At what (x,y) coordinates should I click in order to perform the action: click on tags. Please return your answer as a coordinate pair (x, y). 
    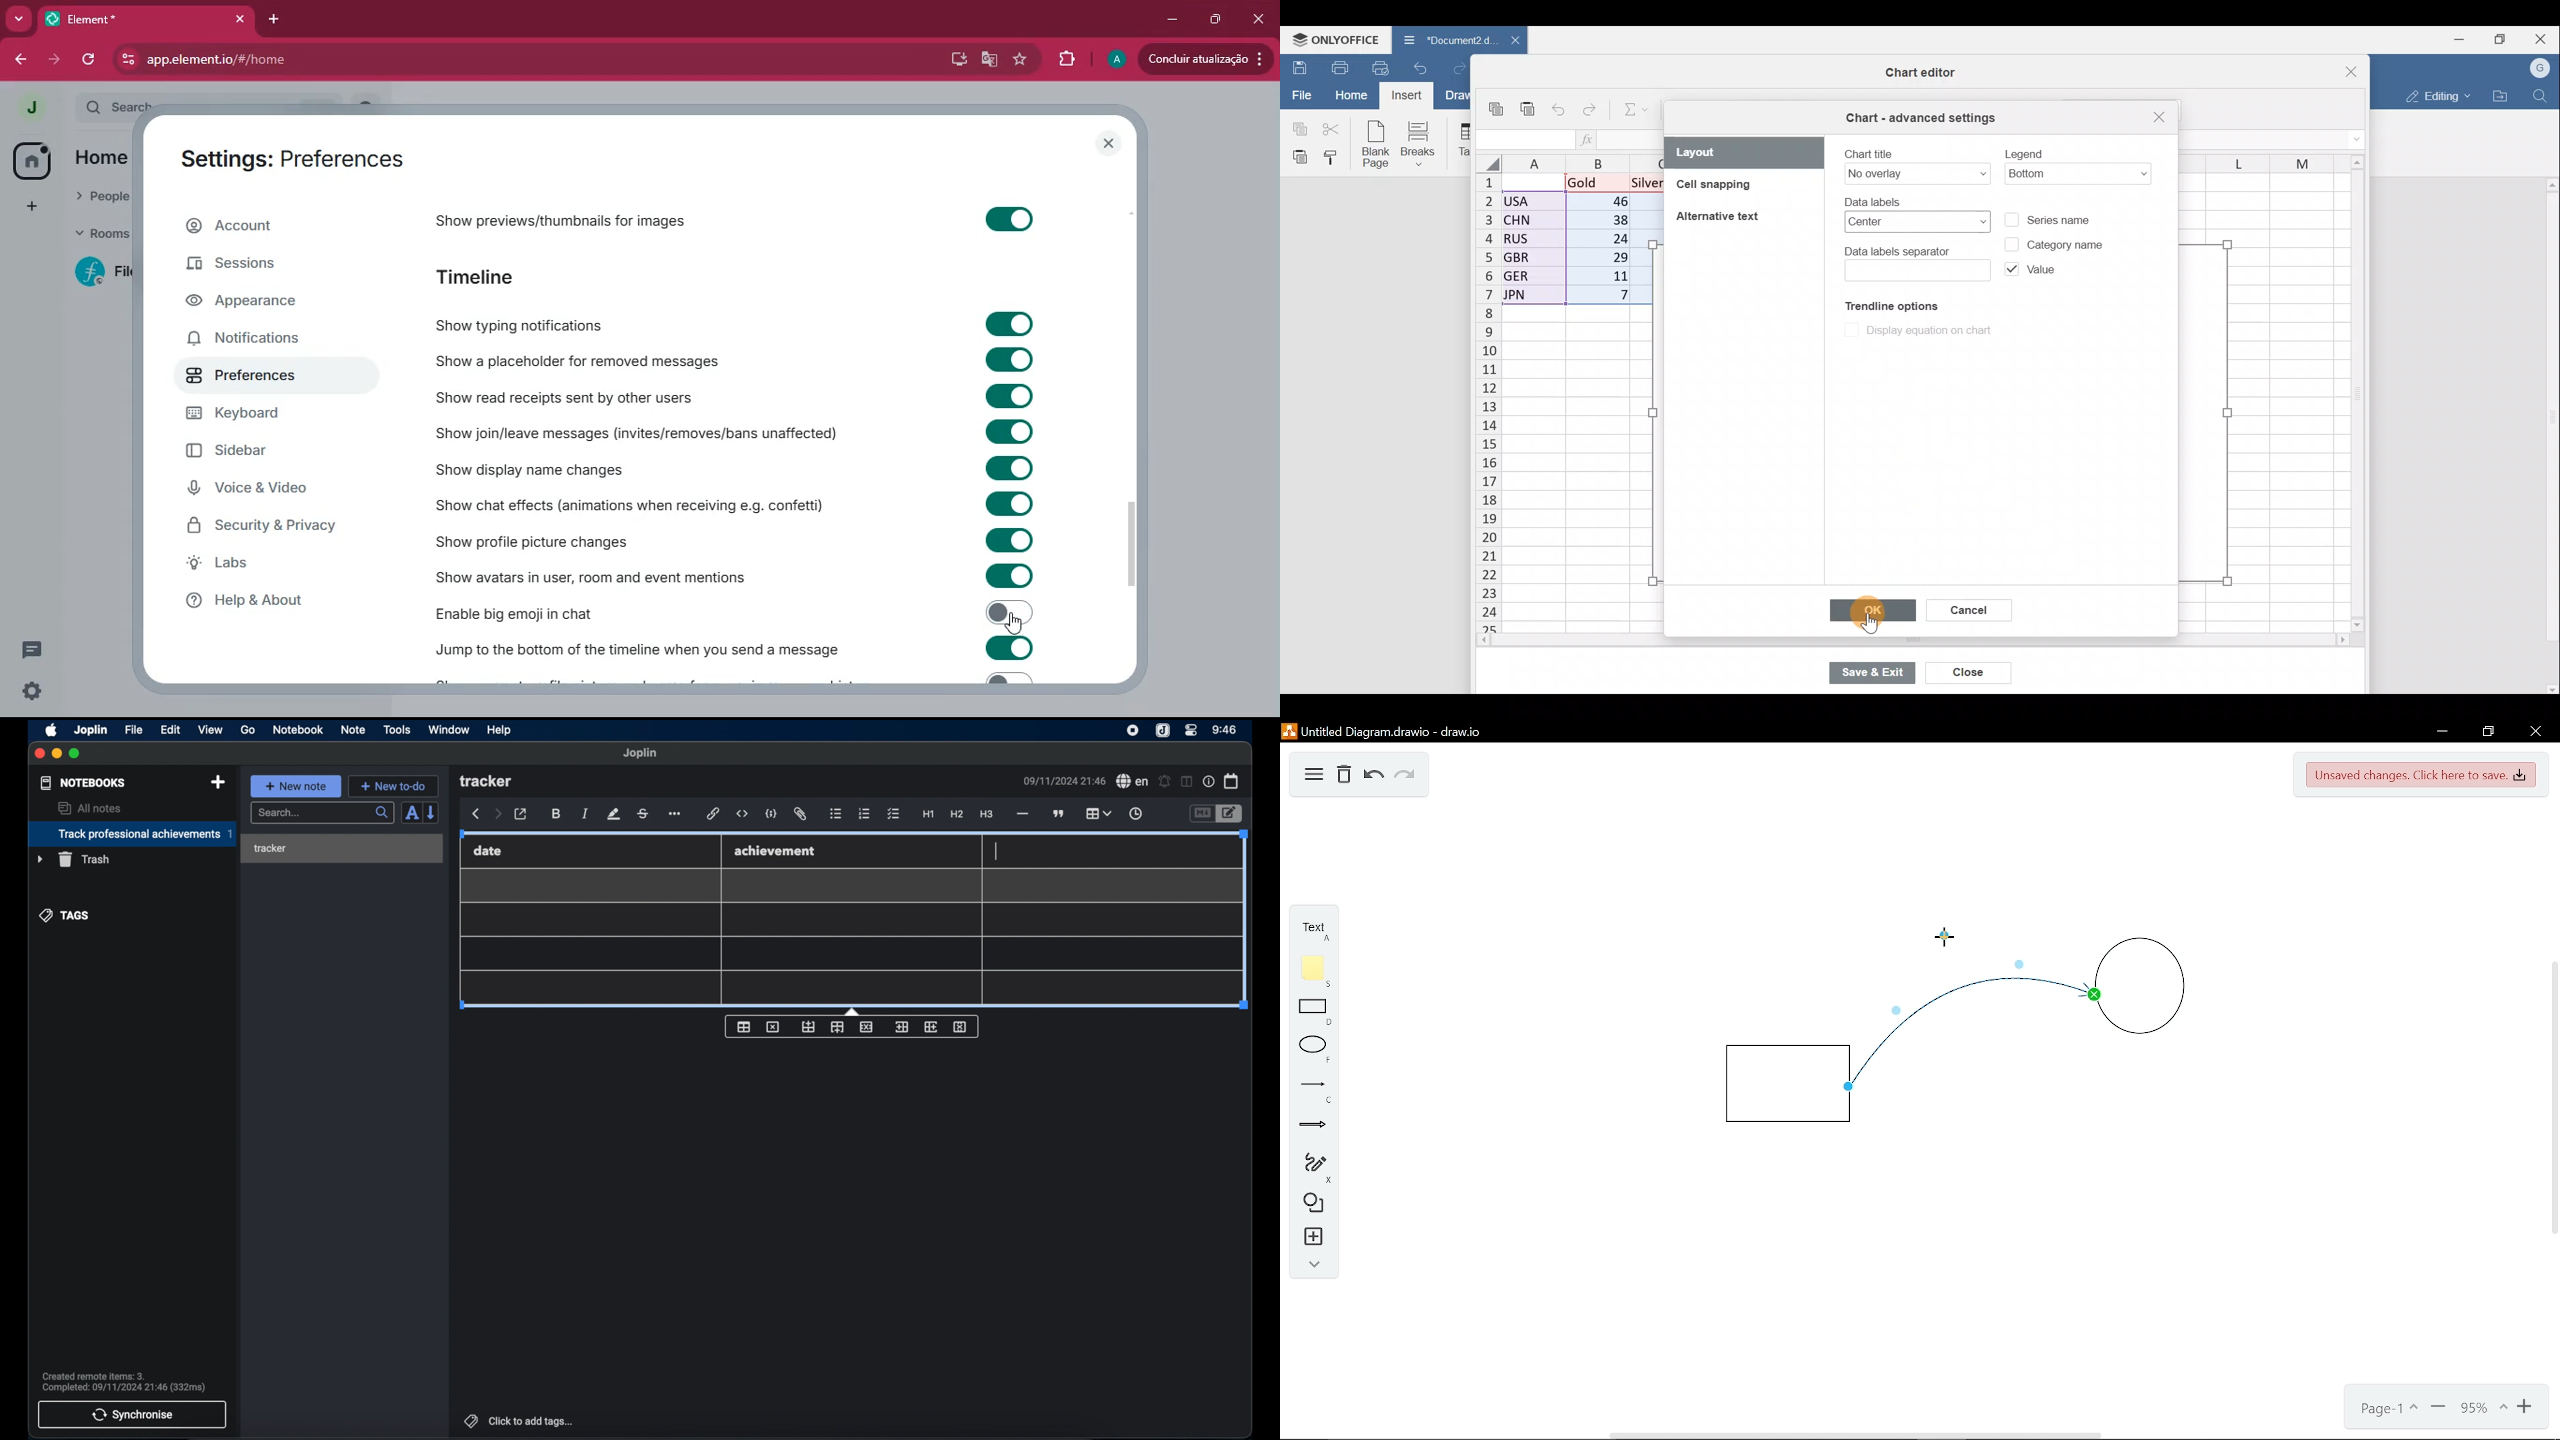
    Looking at the image, I should click on (65, 915).